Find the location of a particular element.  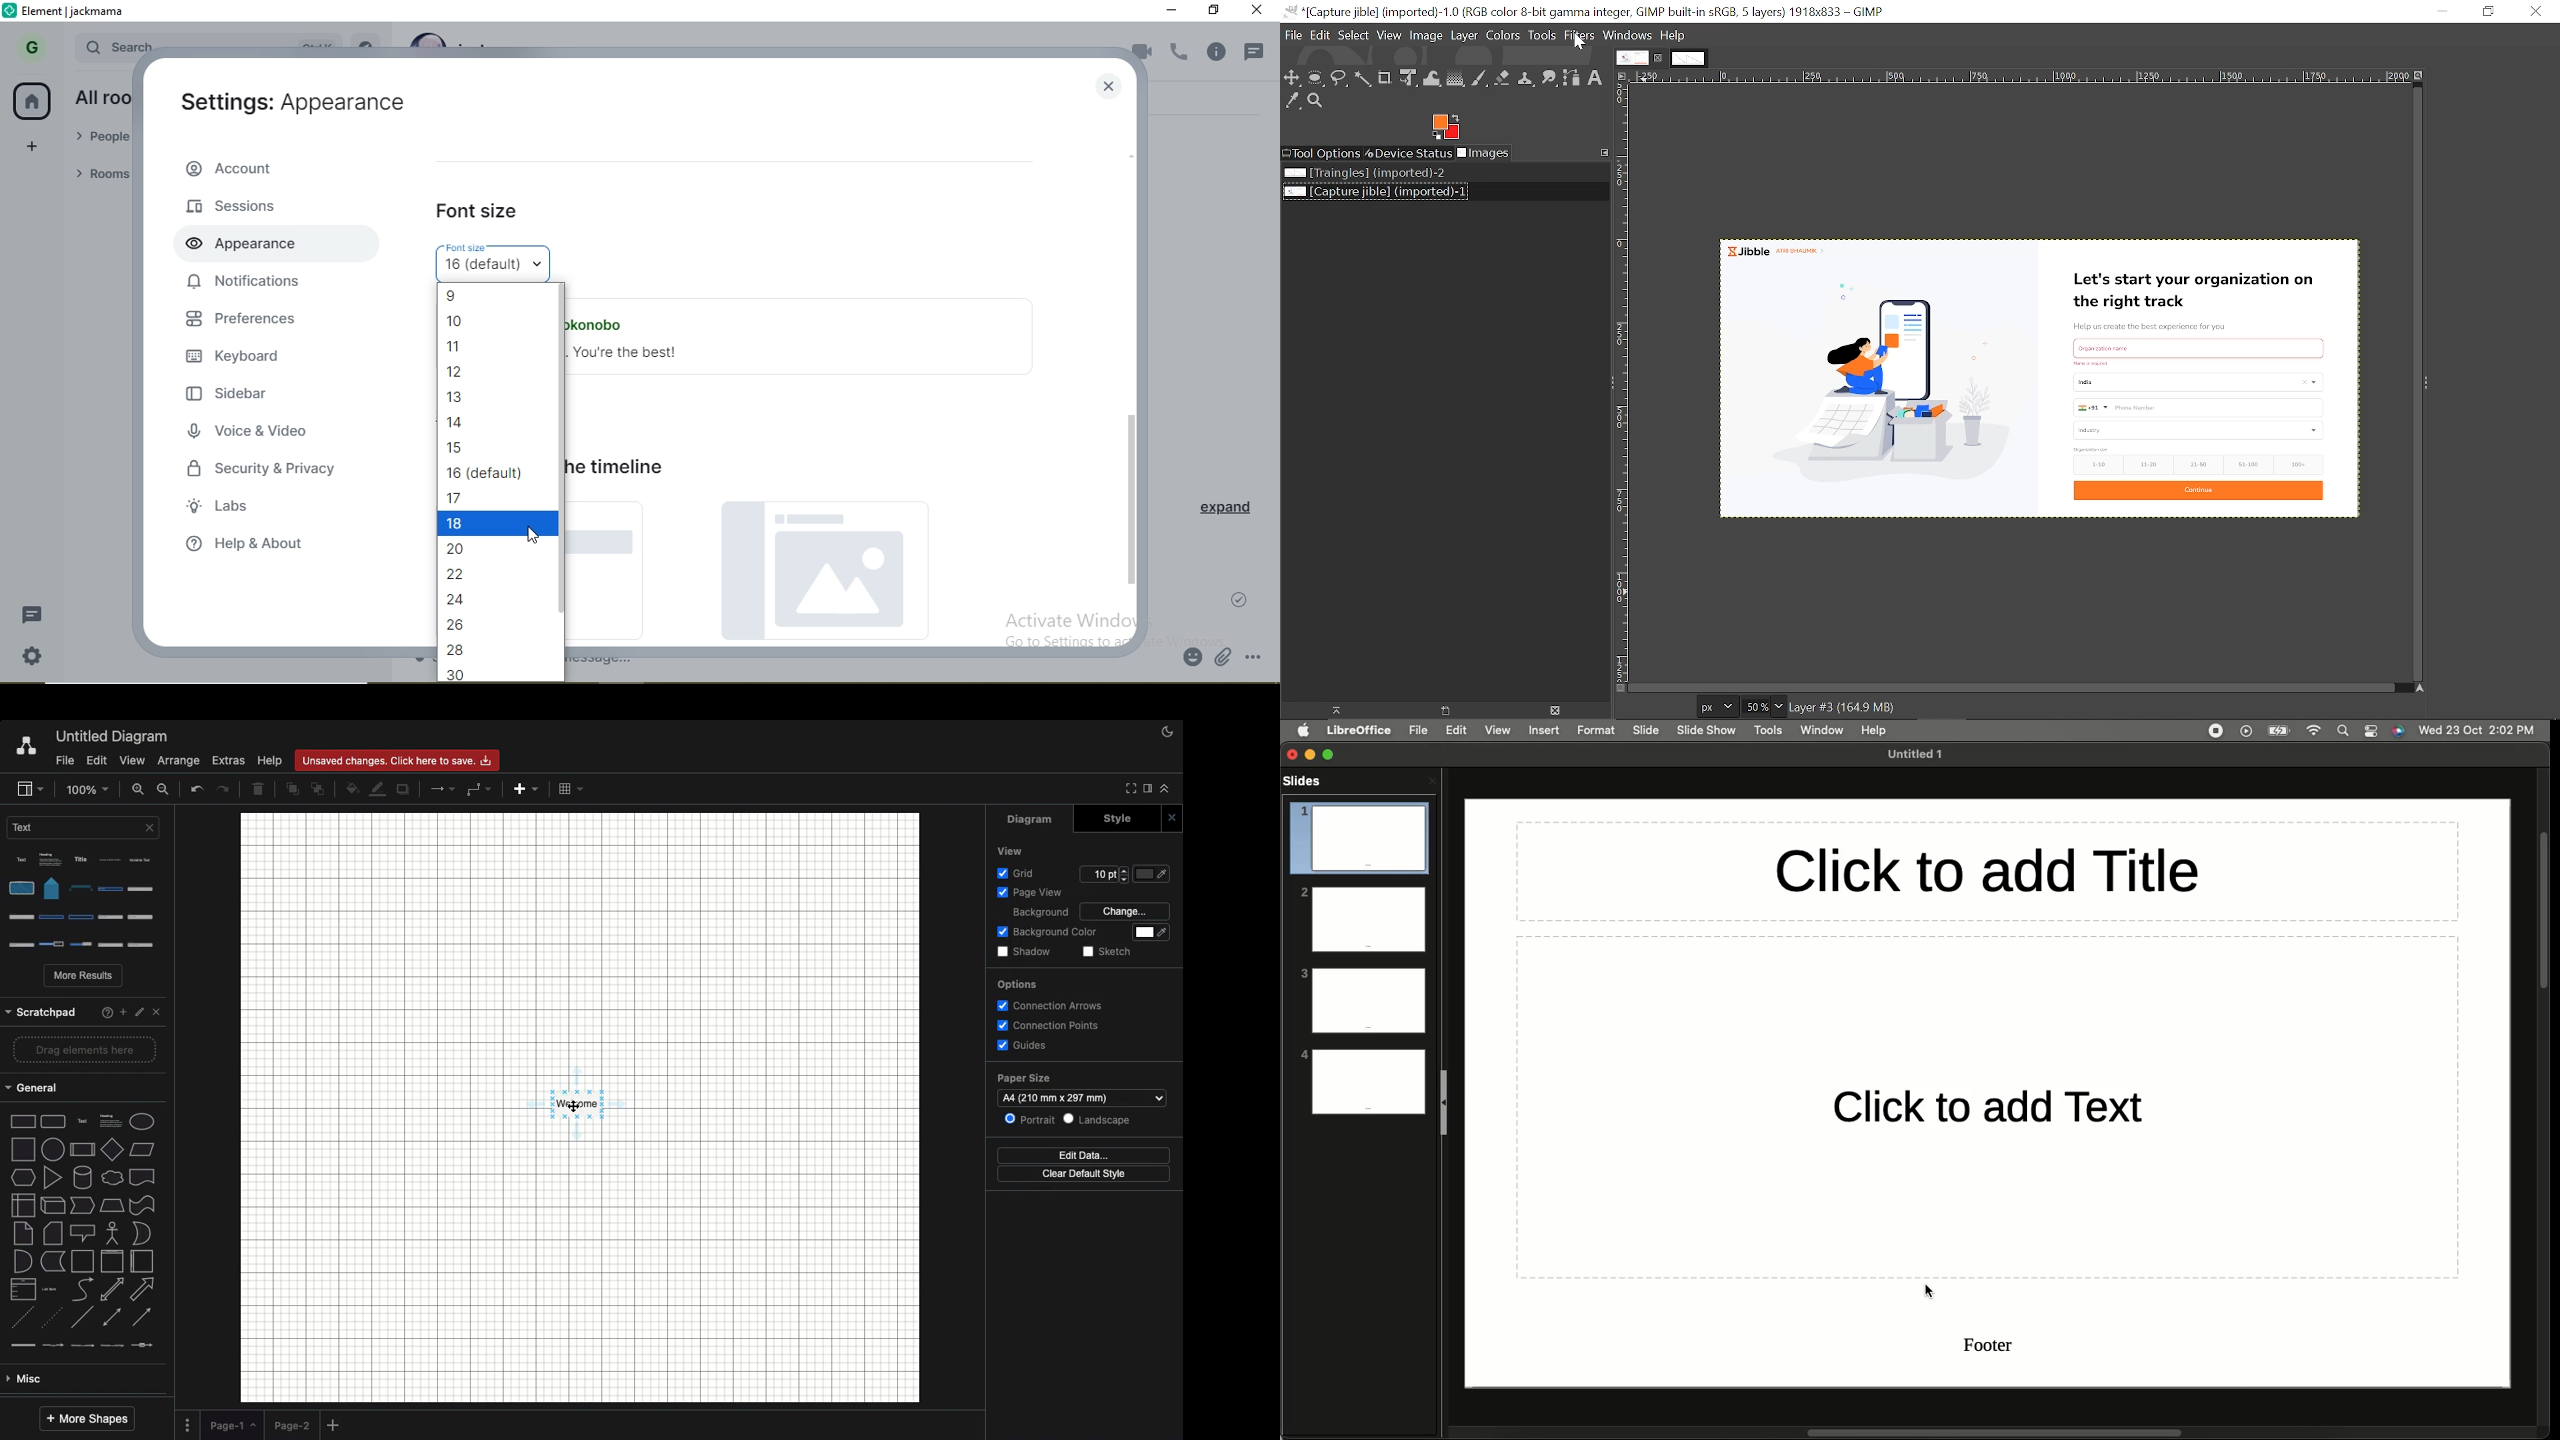

16 (default) is located at coordinates (493, 470).